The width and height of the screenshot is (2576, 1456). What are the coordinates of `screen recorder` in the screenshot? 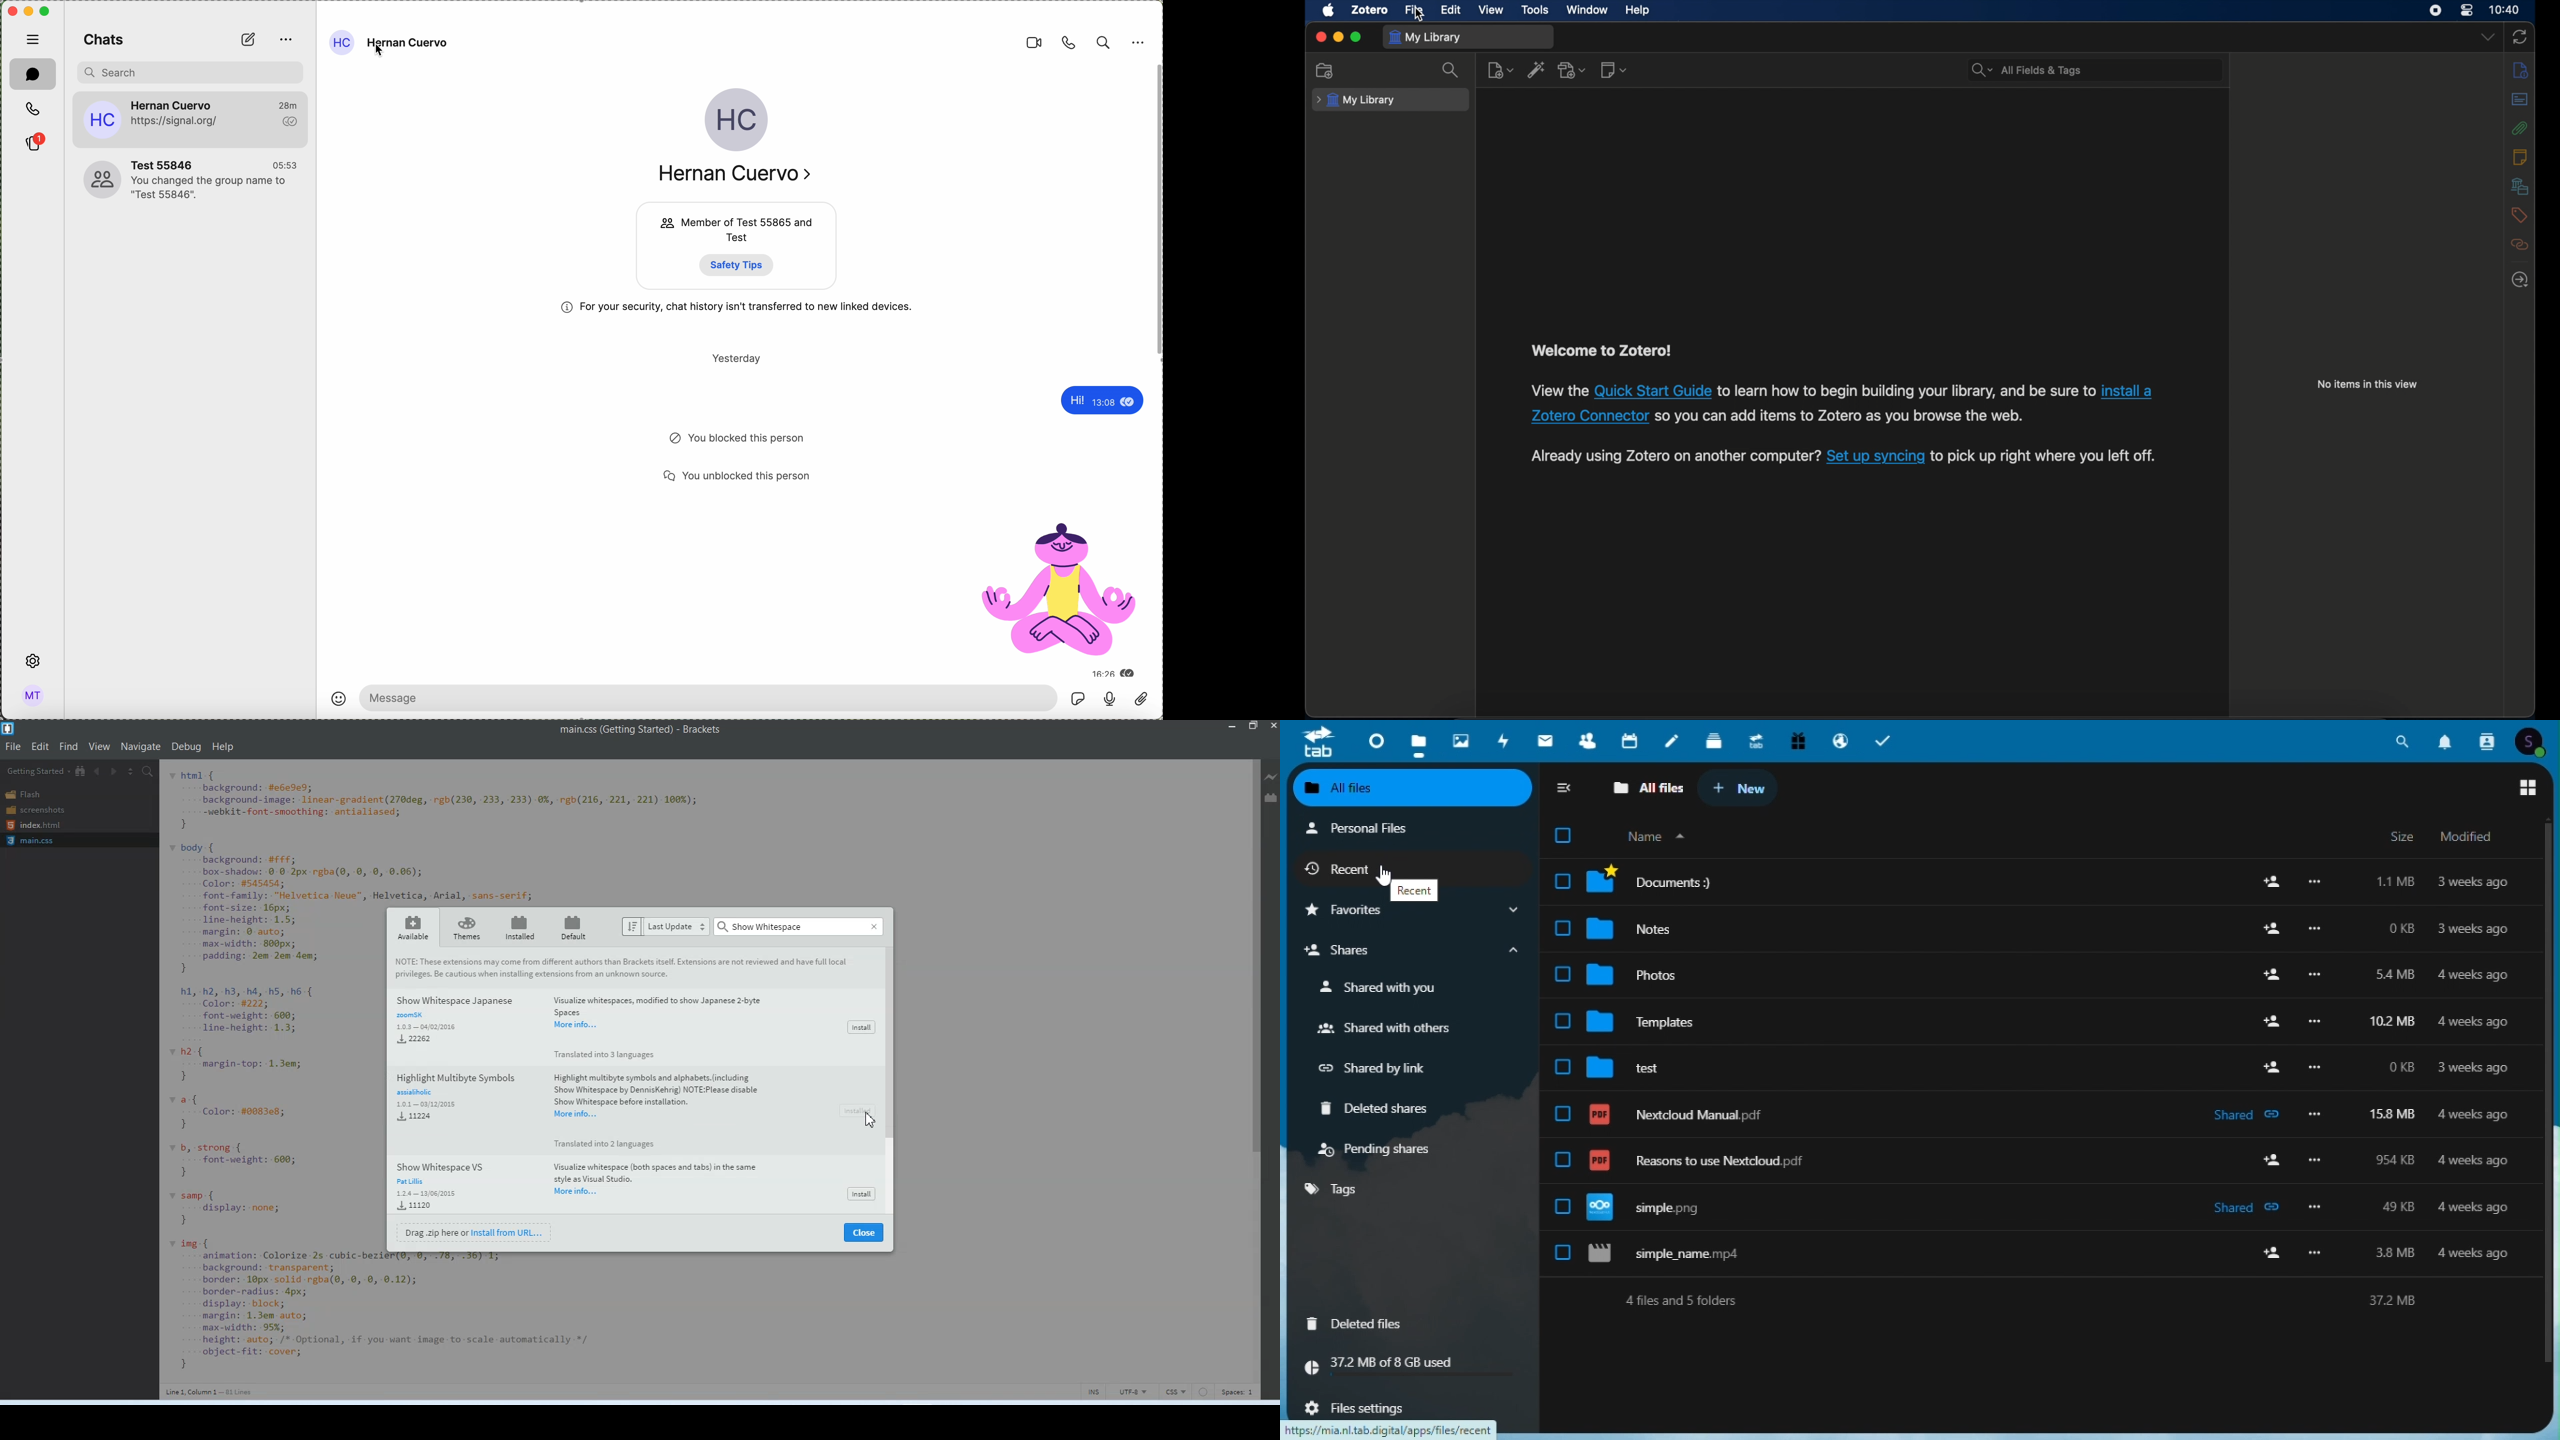 It's located at (2437, 11).